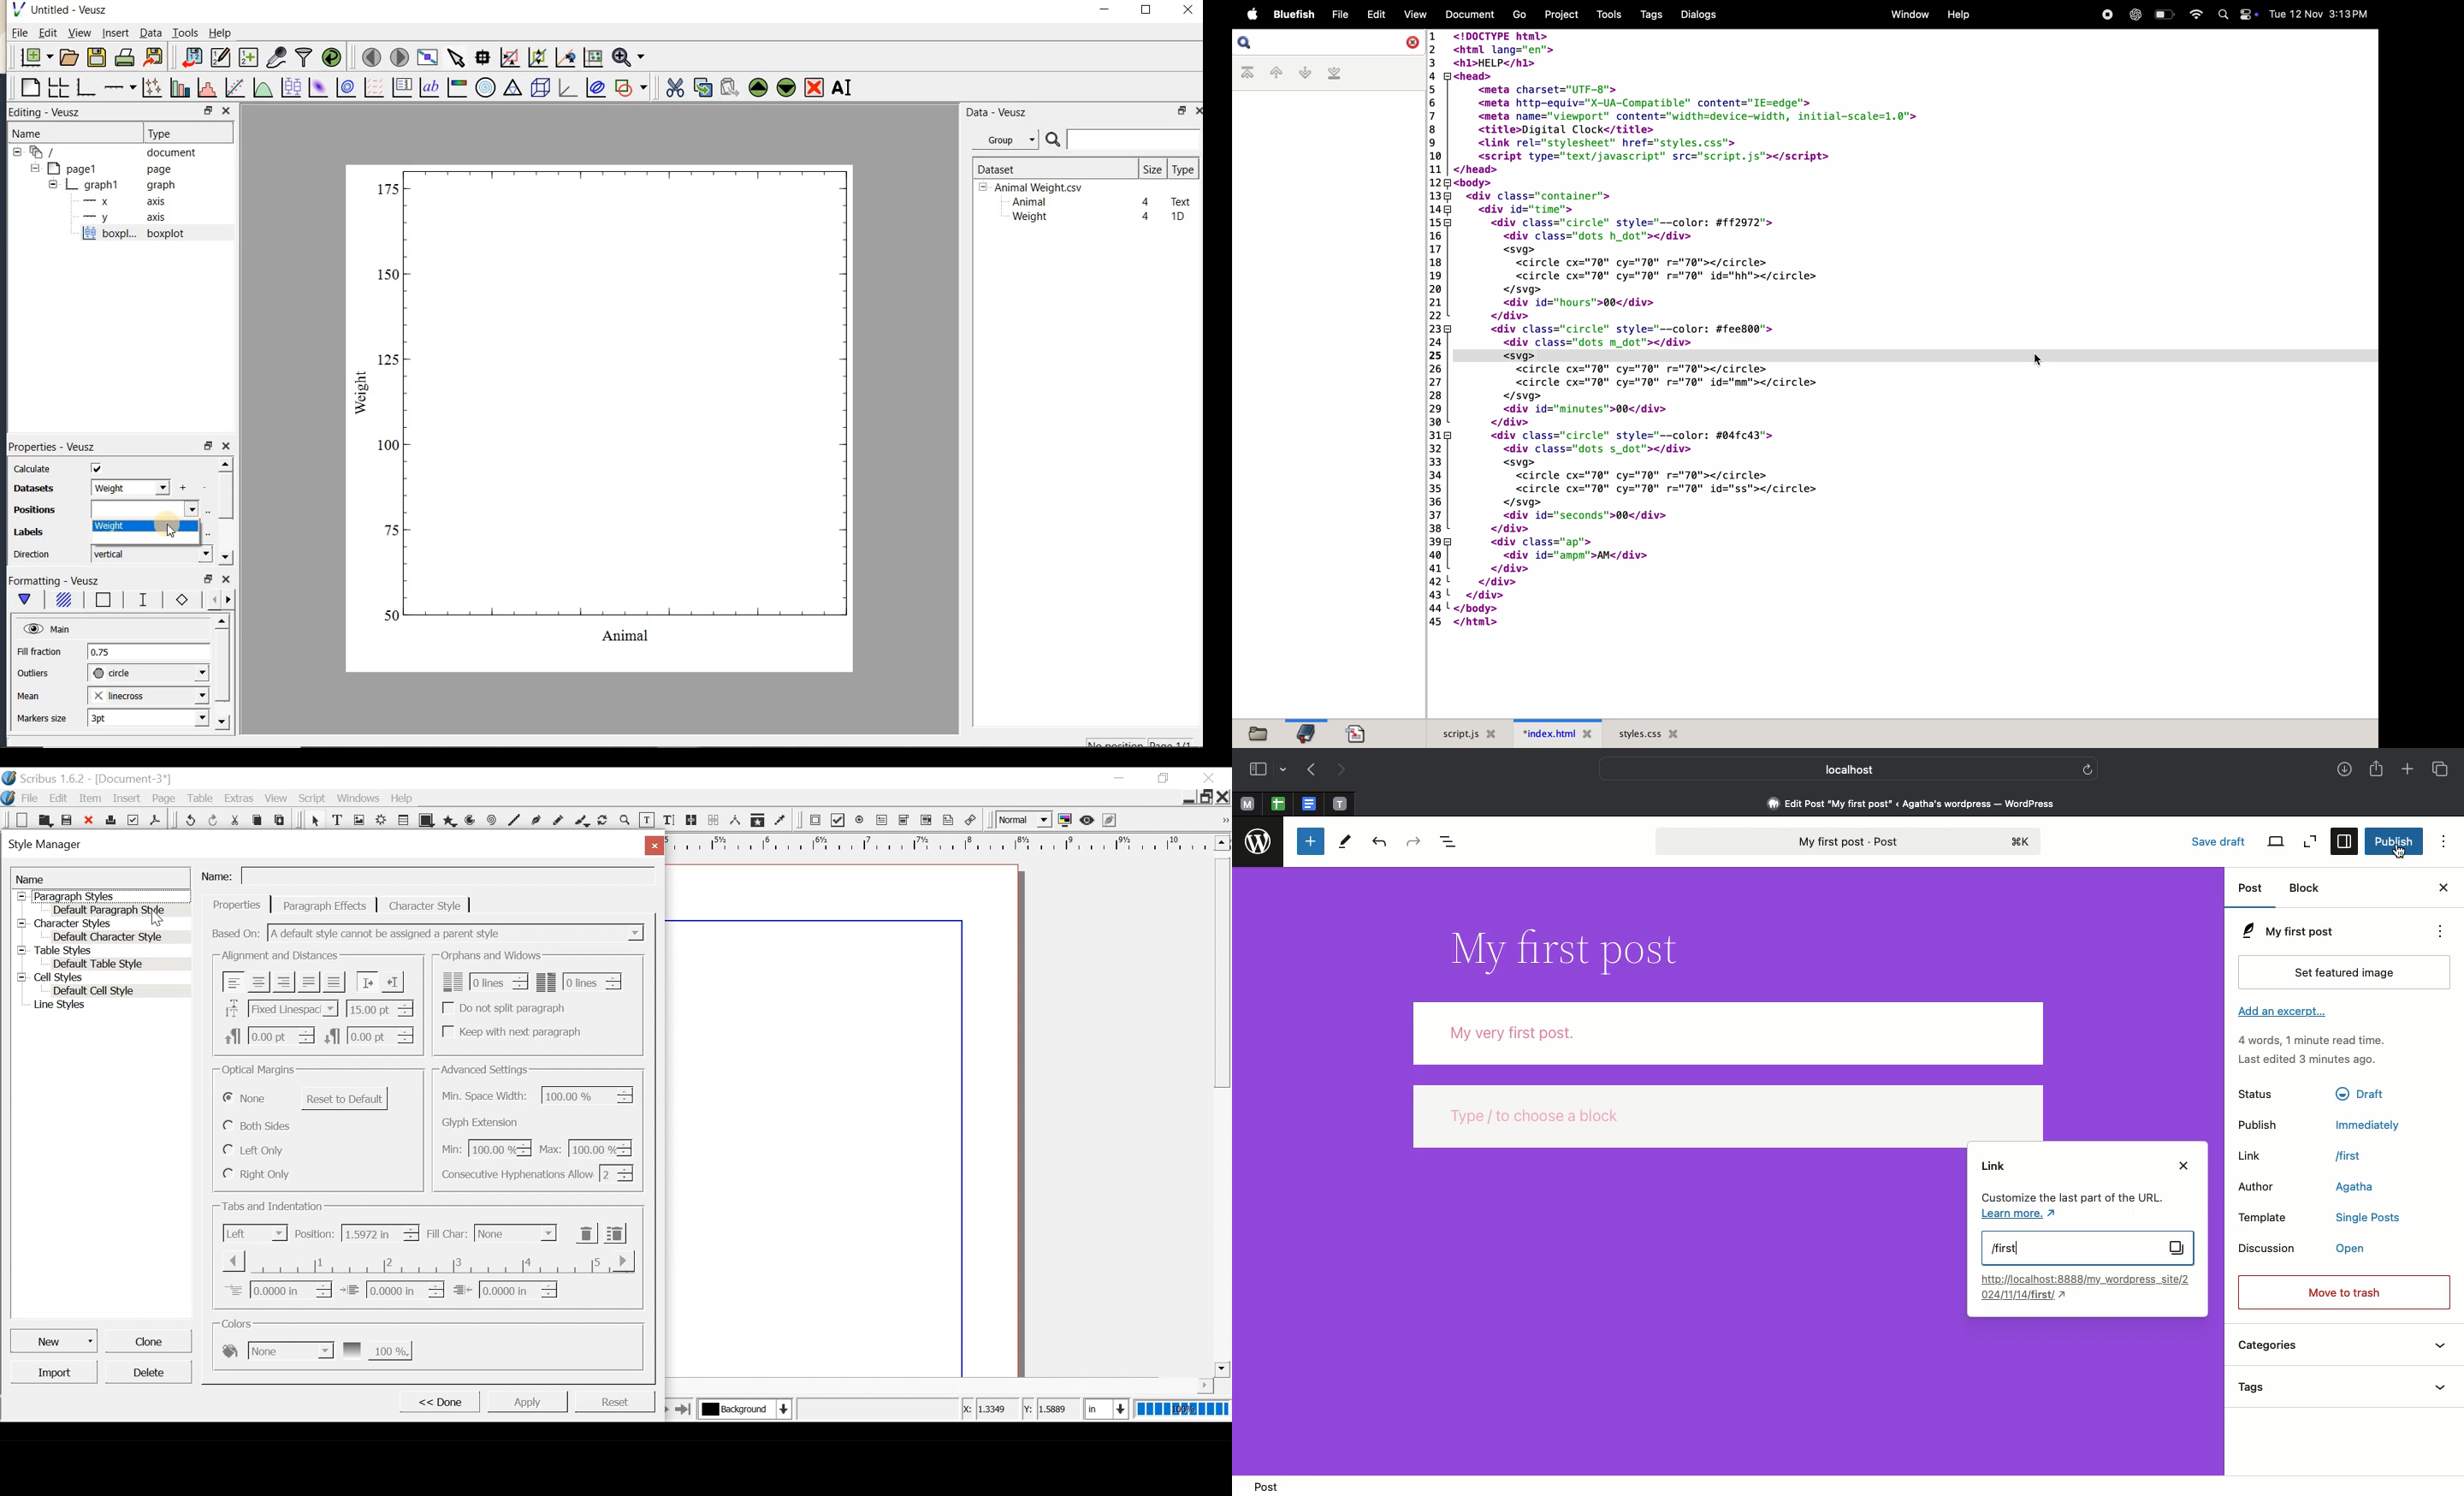 The width and height of the screenshot is (2464, 1512). Describe the element at coordinates (147, 717) in the screenshot. I see `3pt` at that location.